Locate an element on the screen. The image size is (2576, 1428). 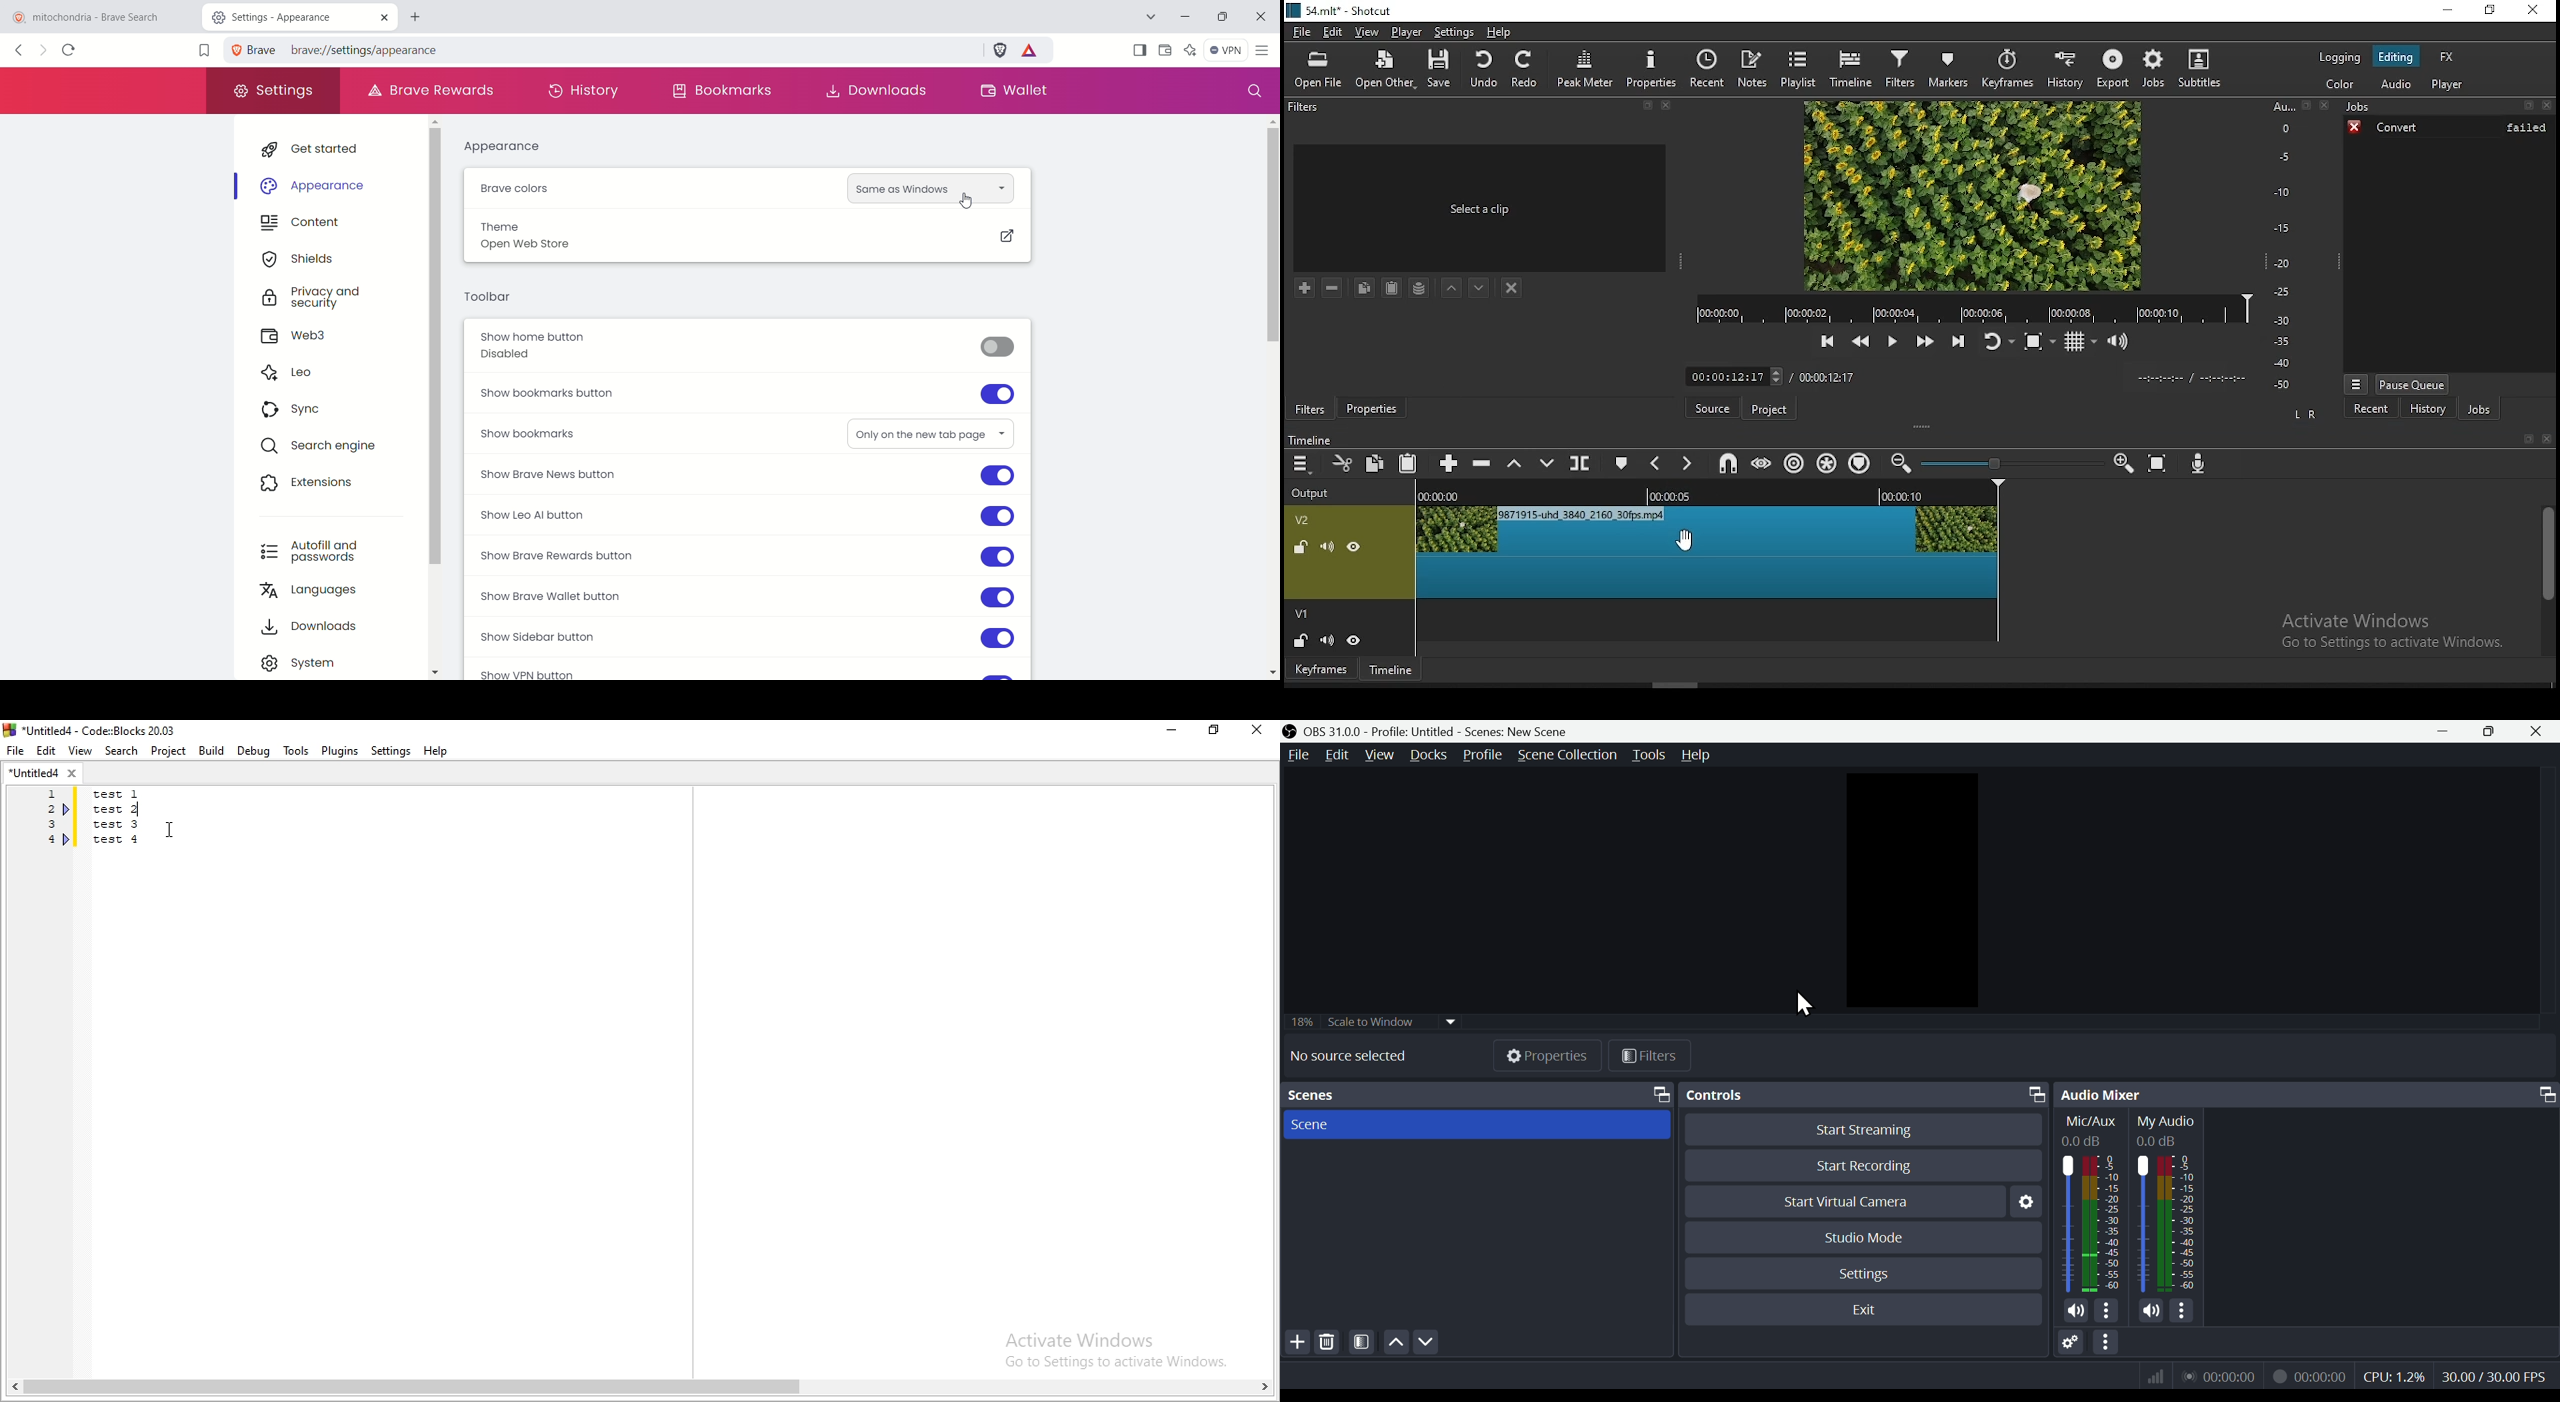
cursor is located at coordinates (969, 203).